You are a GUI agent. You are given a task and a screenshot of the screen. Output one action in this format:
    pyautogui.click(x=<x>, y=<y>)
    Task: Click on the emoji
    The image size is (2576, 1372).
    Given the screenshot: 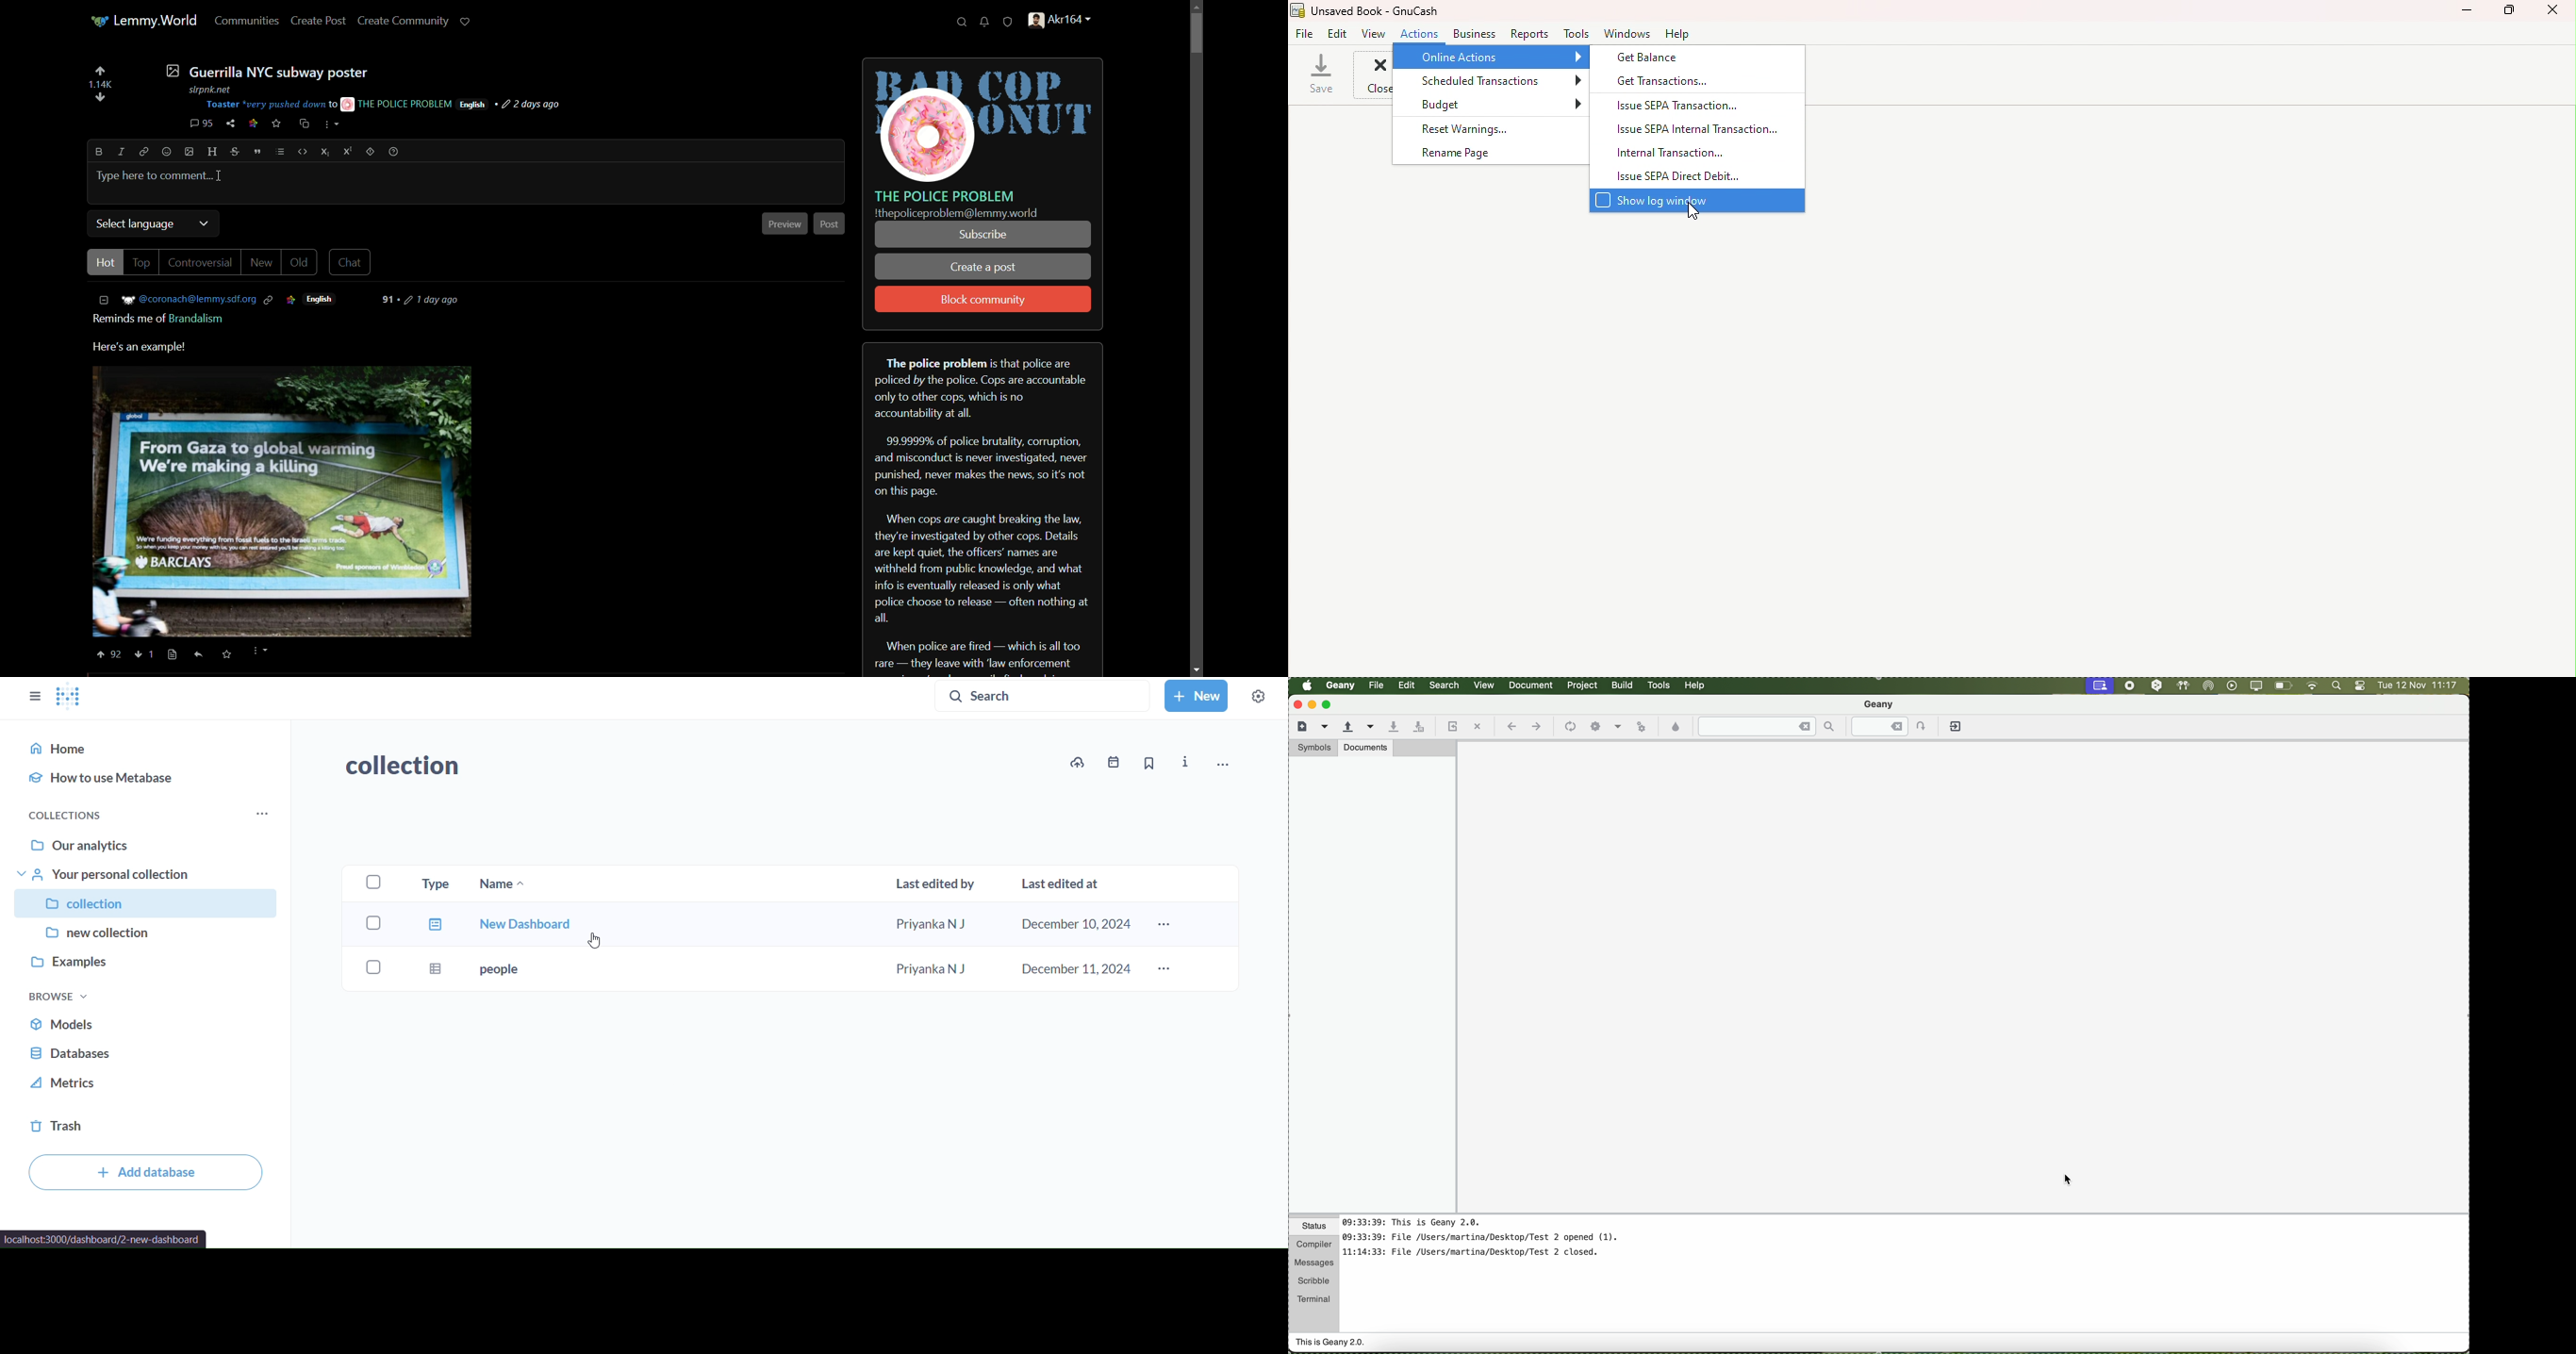 What is the action you would take?
    pyautogui.click(x=167, y=152)
    